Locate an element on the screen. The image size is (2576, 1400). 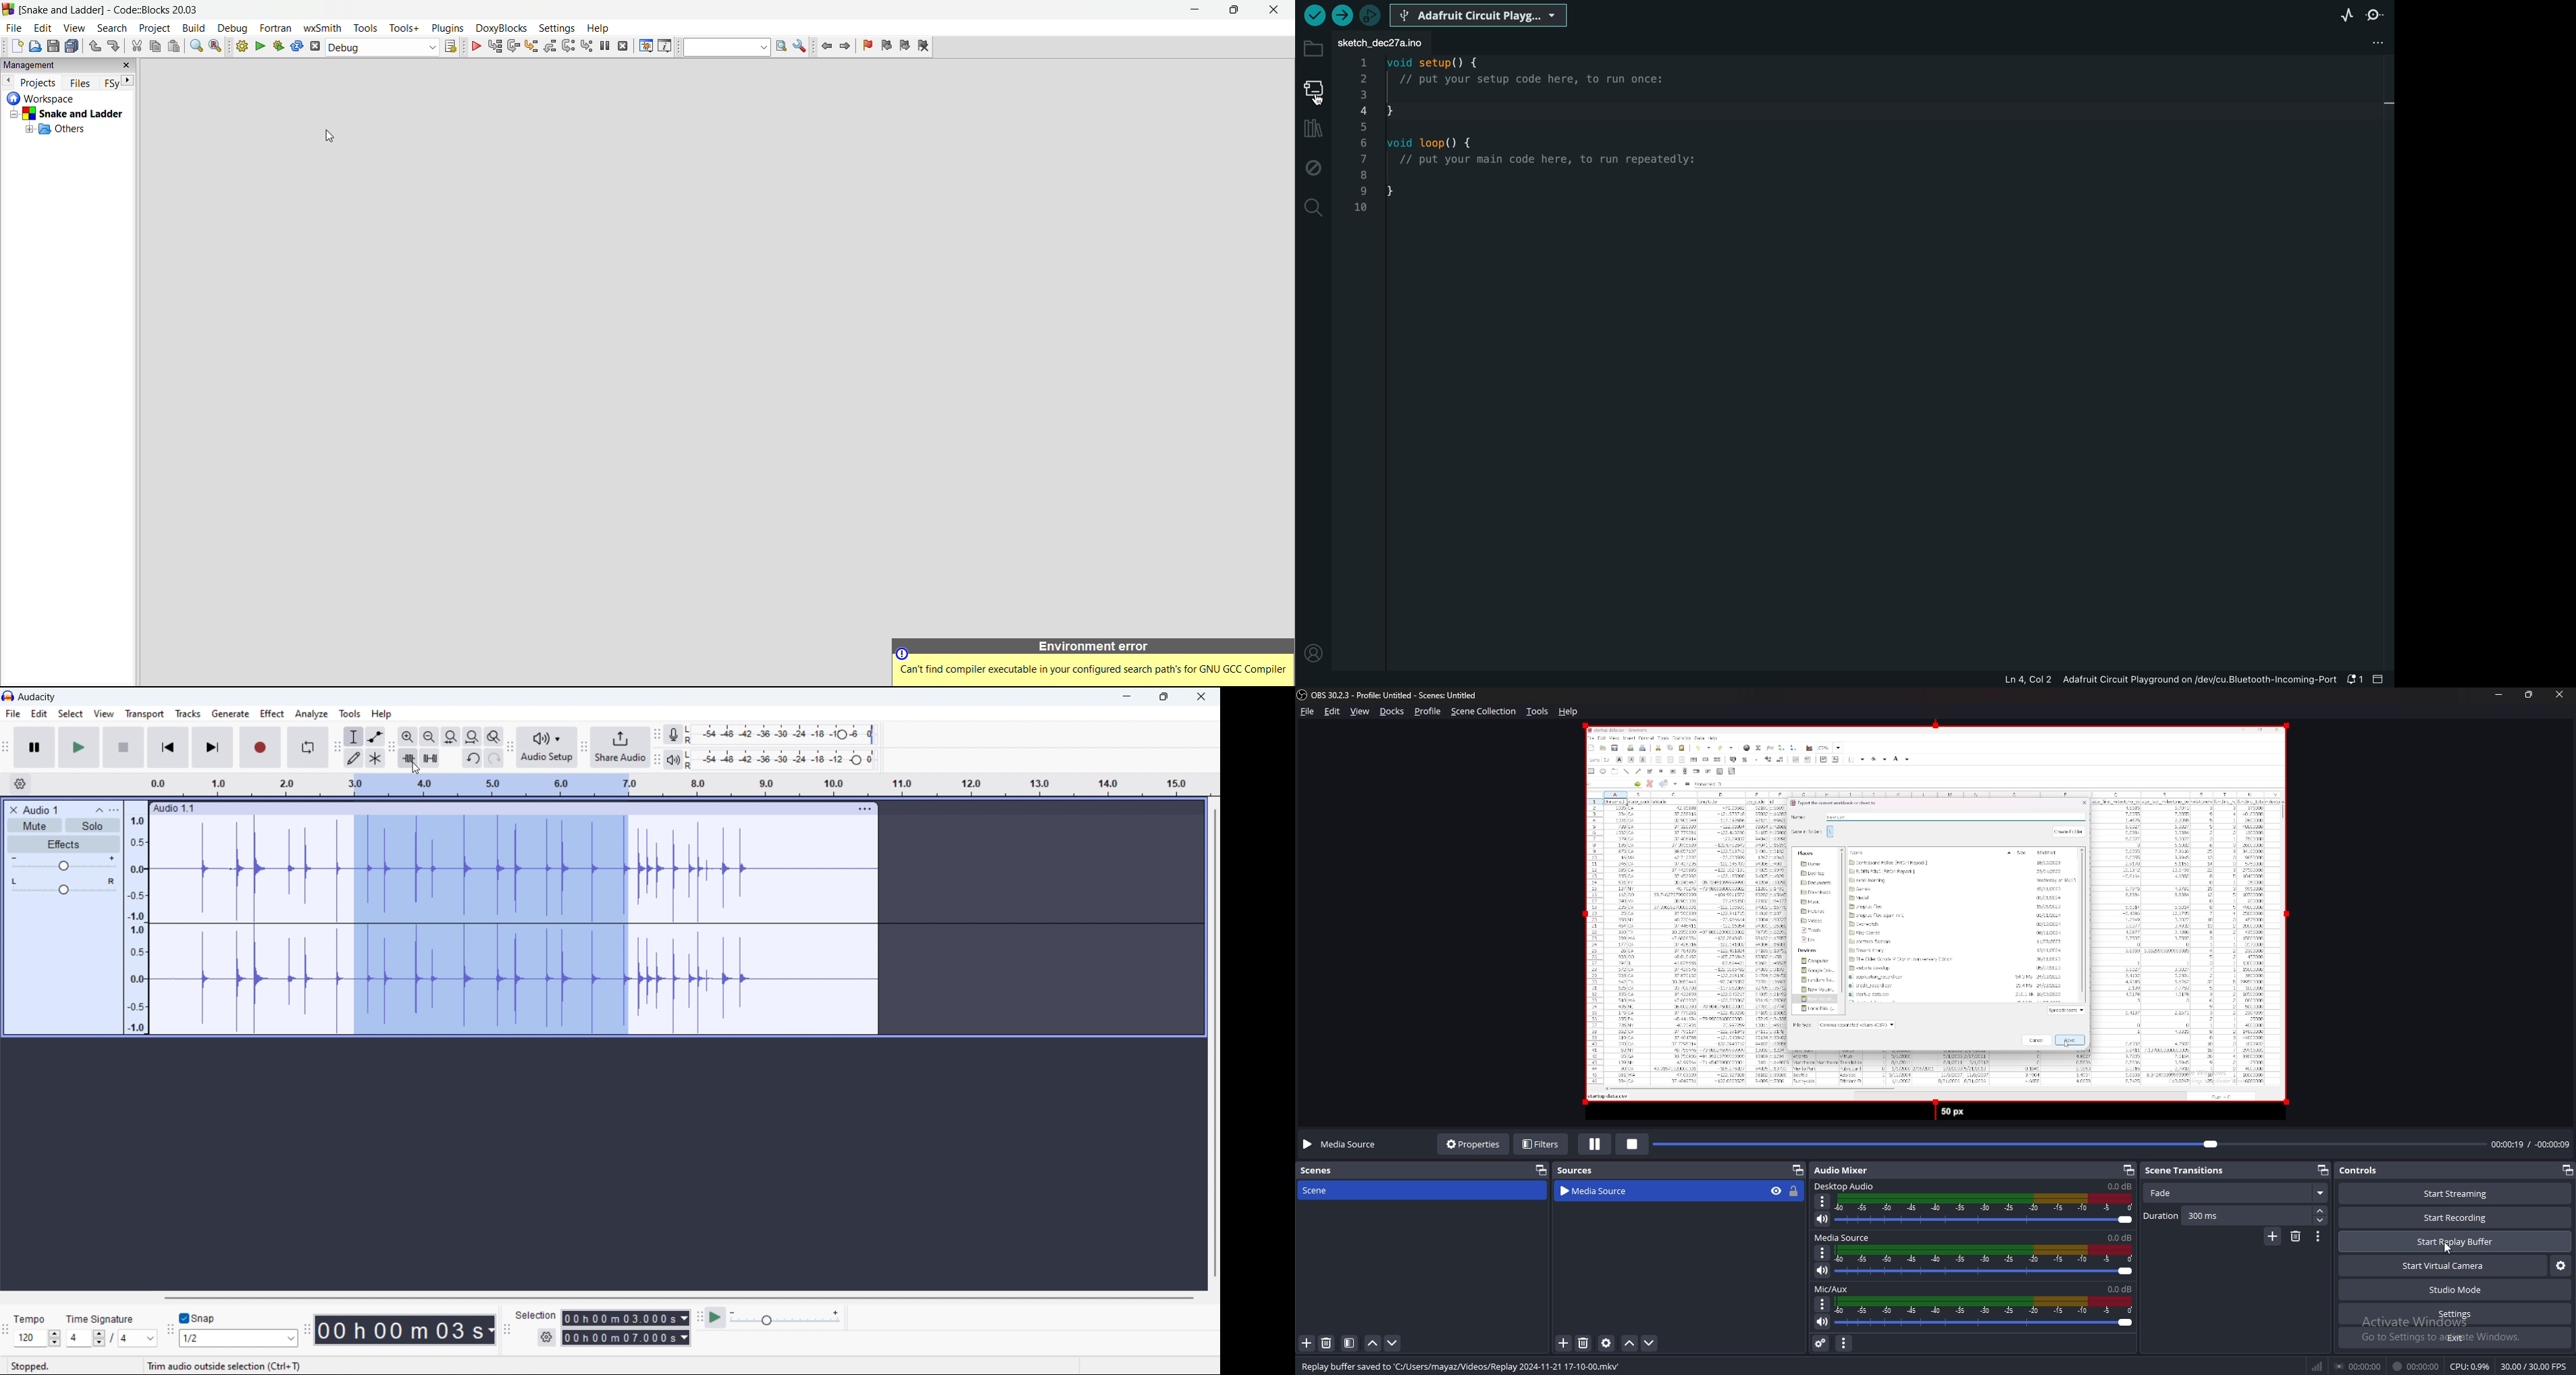
tools+ is located at coordinates (403, 28).